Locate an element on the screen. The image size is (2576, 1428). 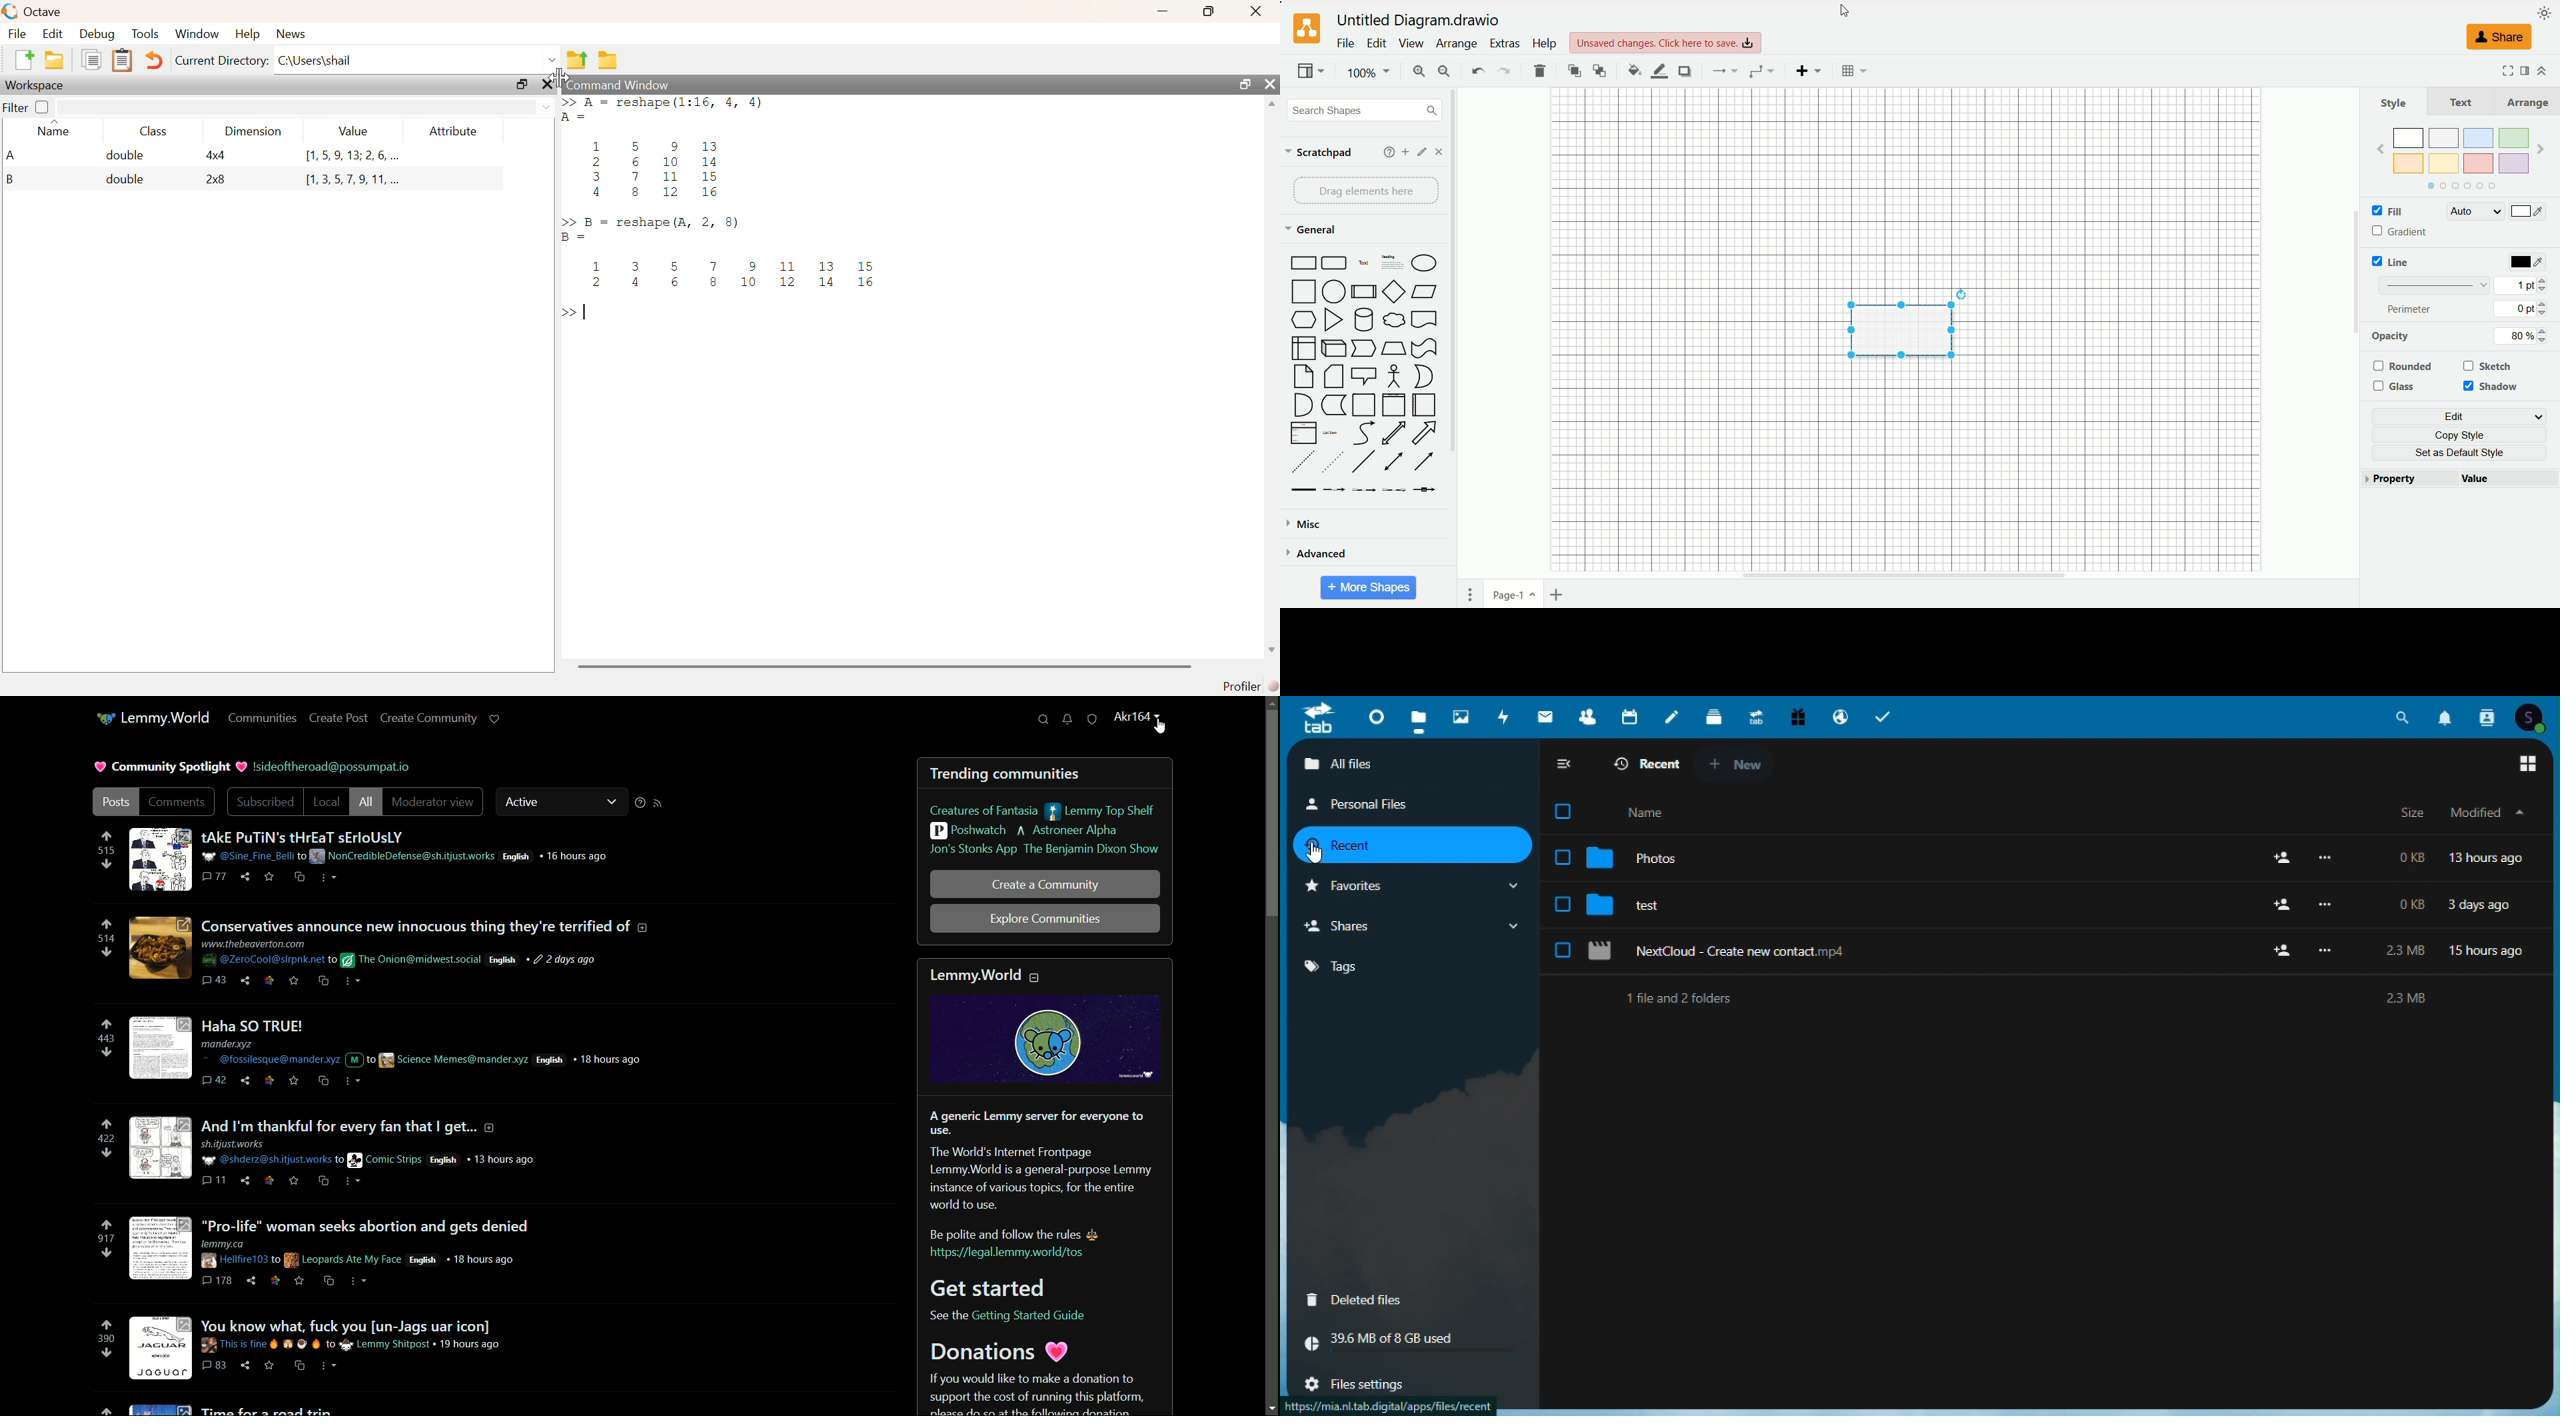
click here to save is located at coordinates (1667, 43).